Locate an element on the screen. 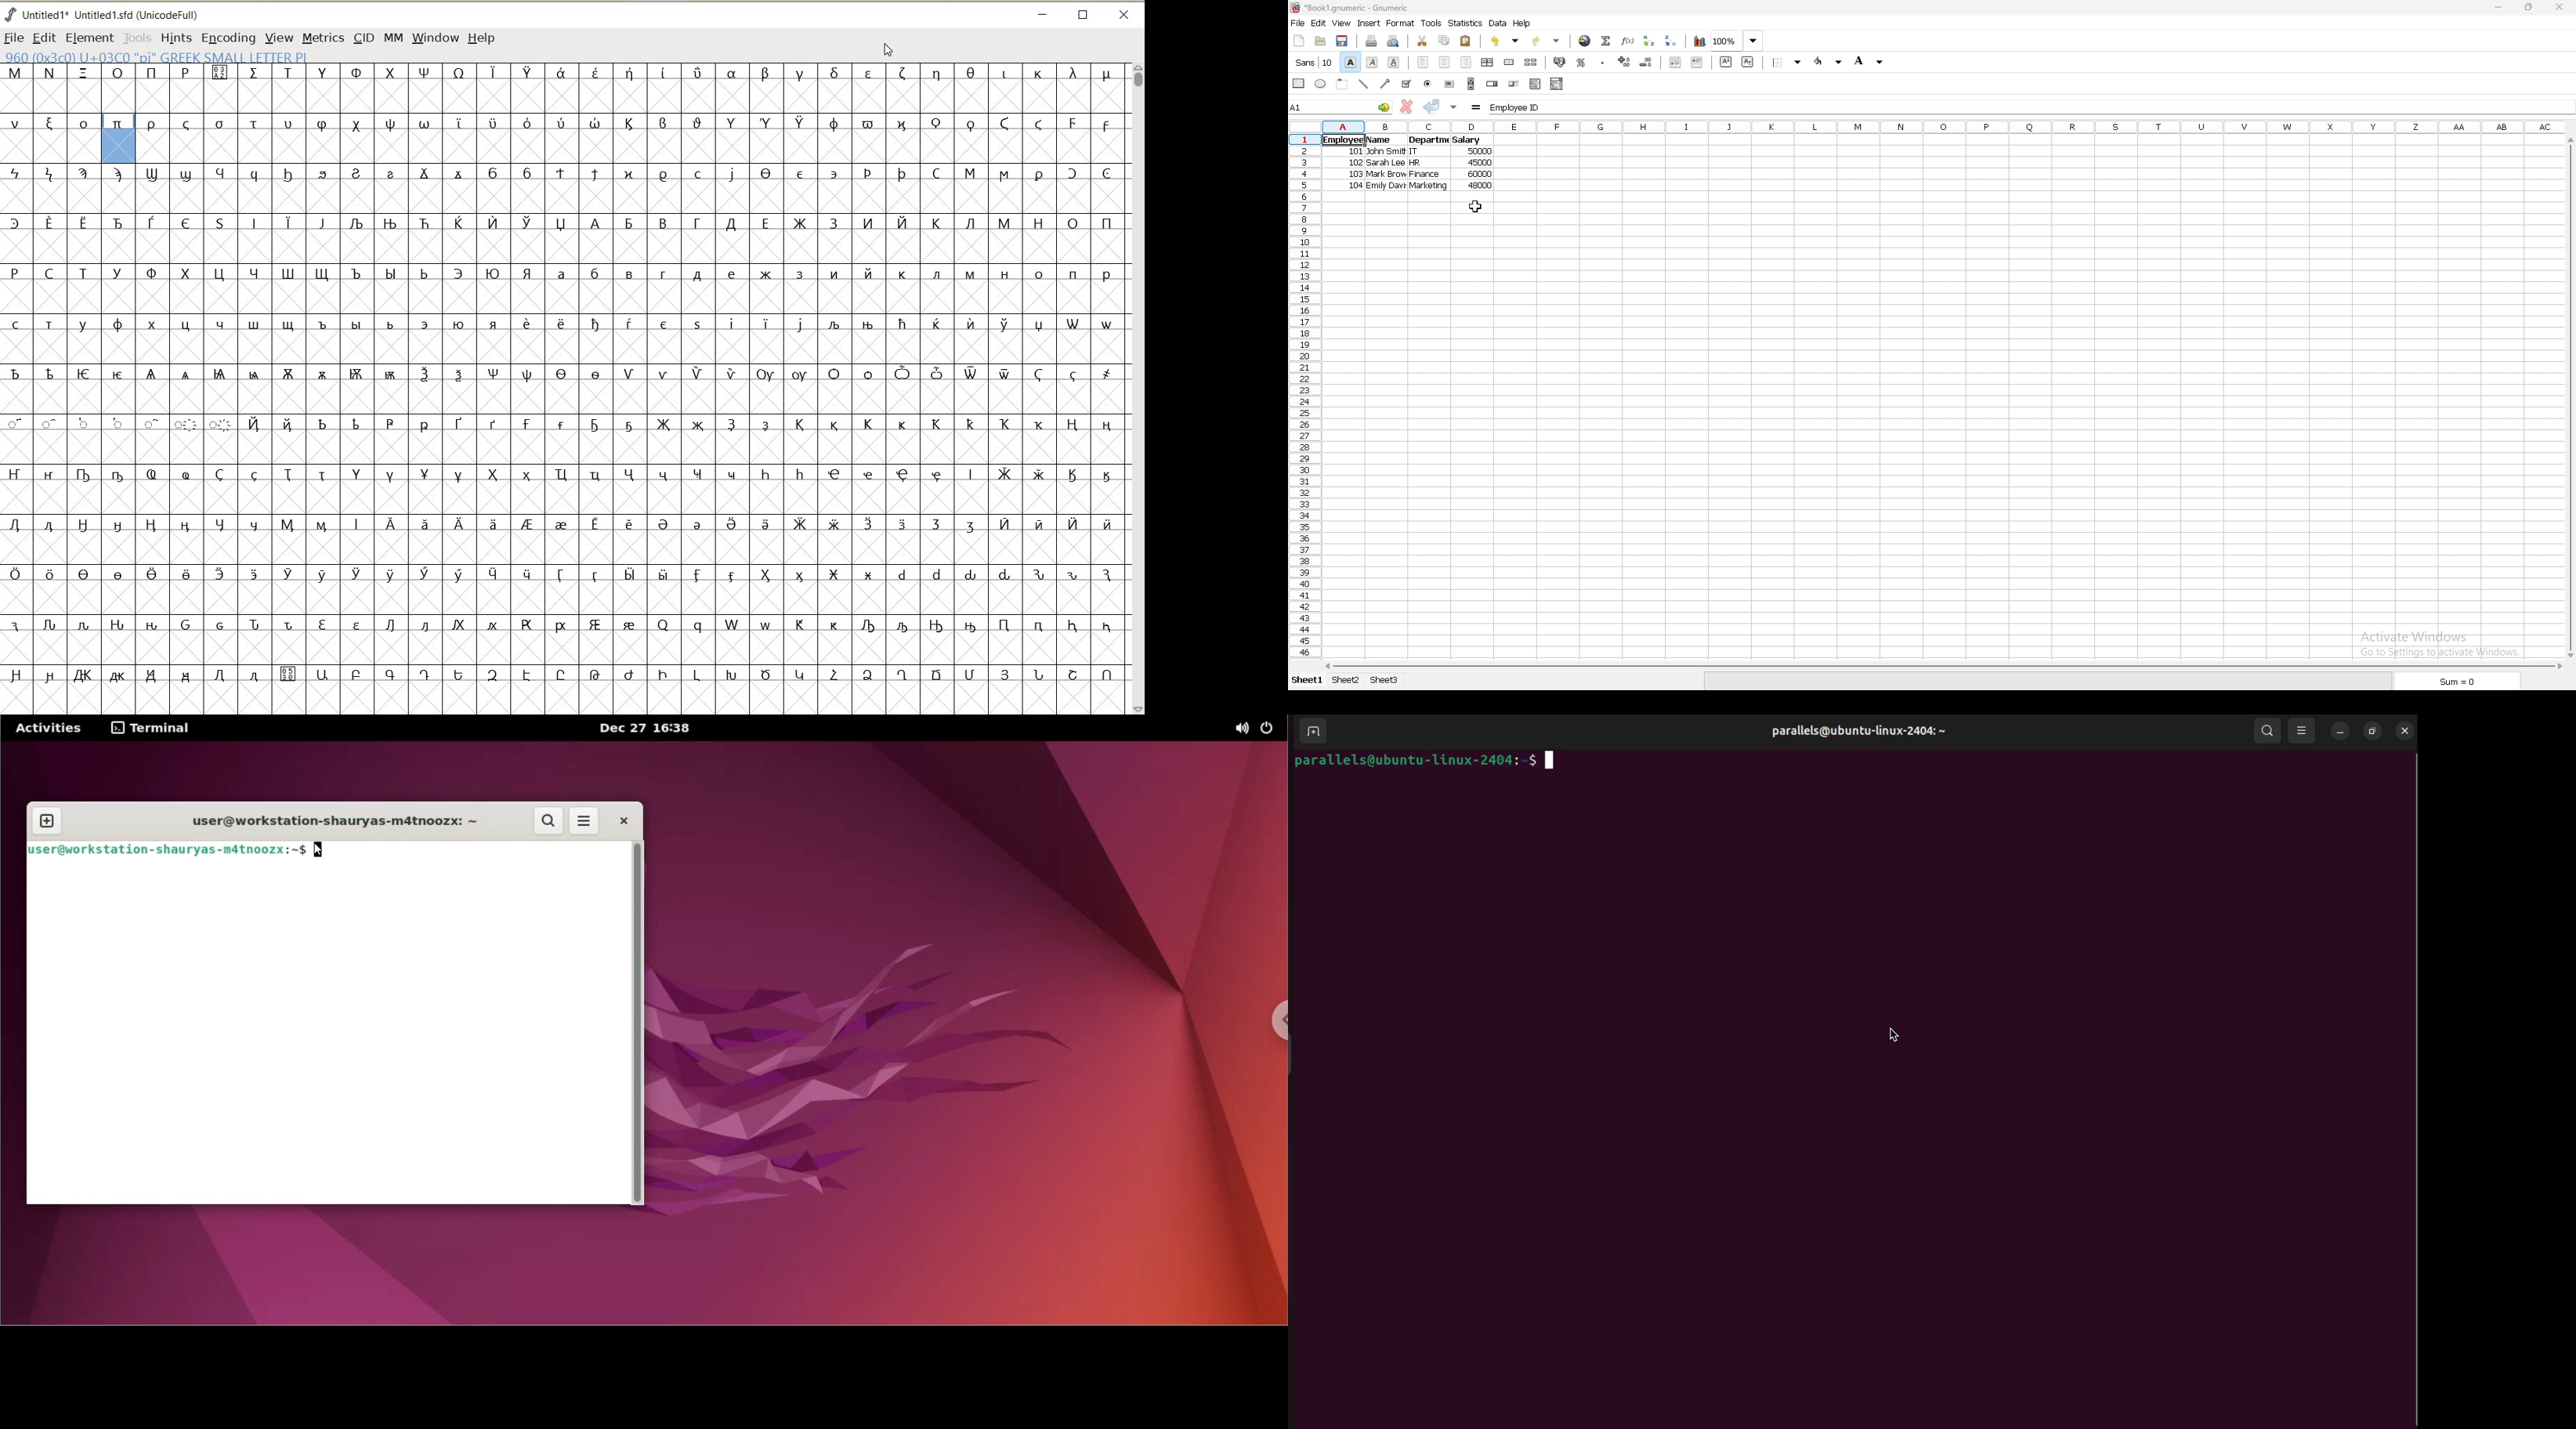 Image resolution: width=2576 pixels, height=1456 pixels. row is located at coordinates (1302, 397).